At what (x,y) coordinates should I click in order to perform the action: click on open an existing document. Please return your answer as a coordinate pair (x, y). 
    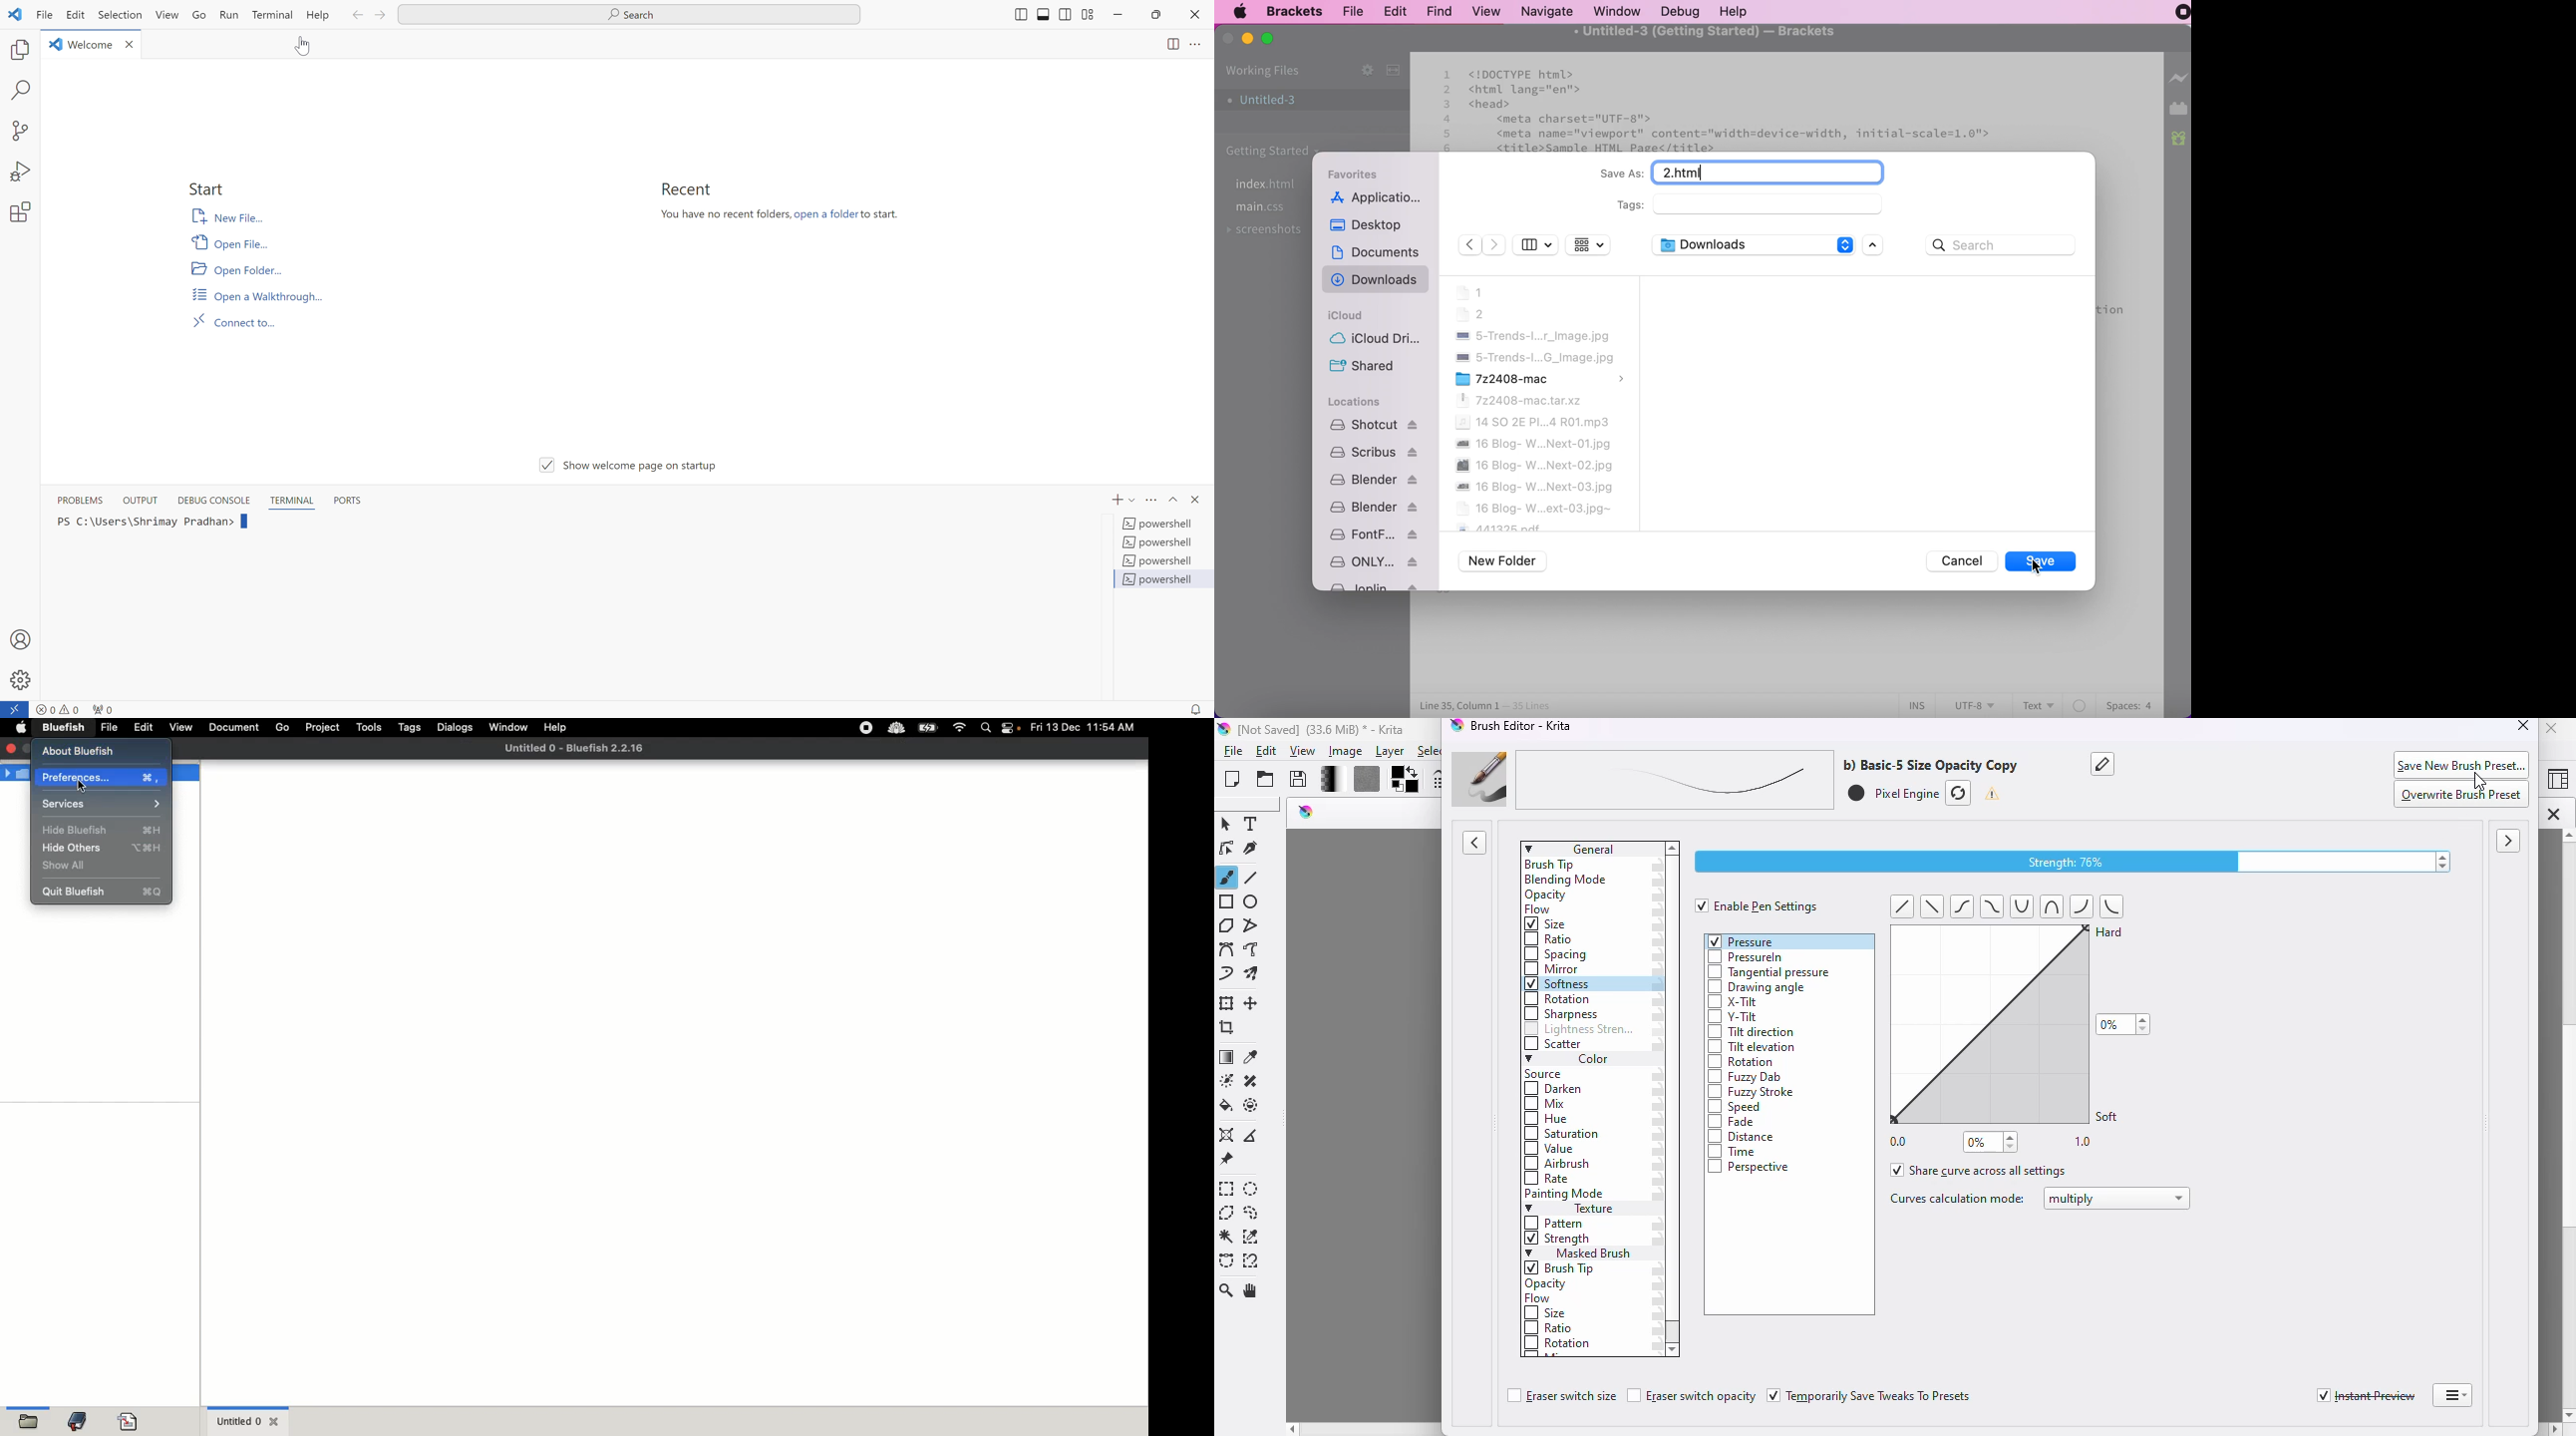
    Looking at the image, I should click on (1266, 779).